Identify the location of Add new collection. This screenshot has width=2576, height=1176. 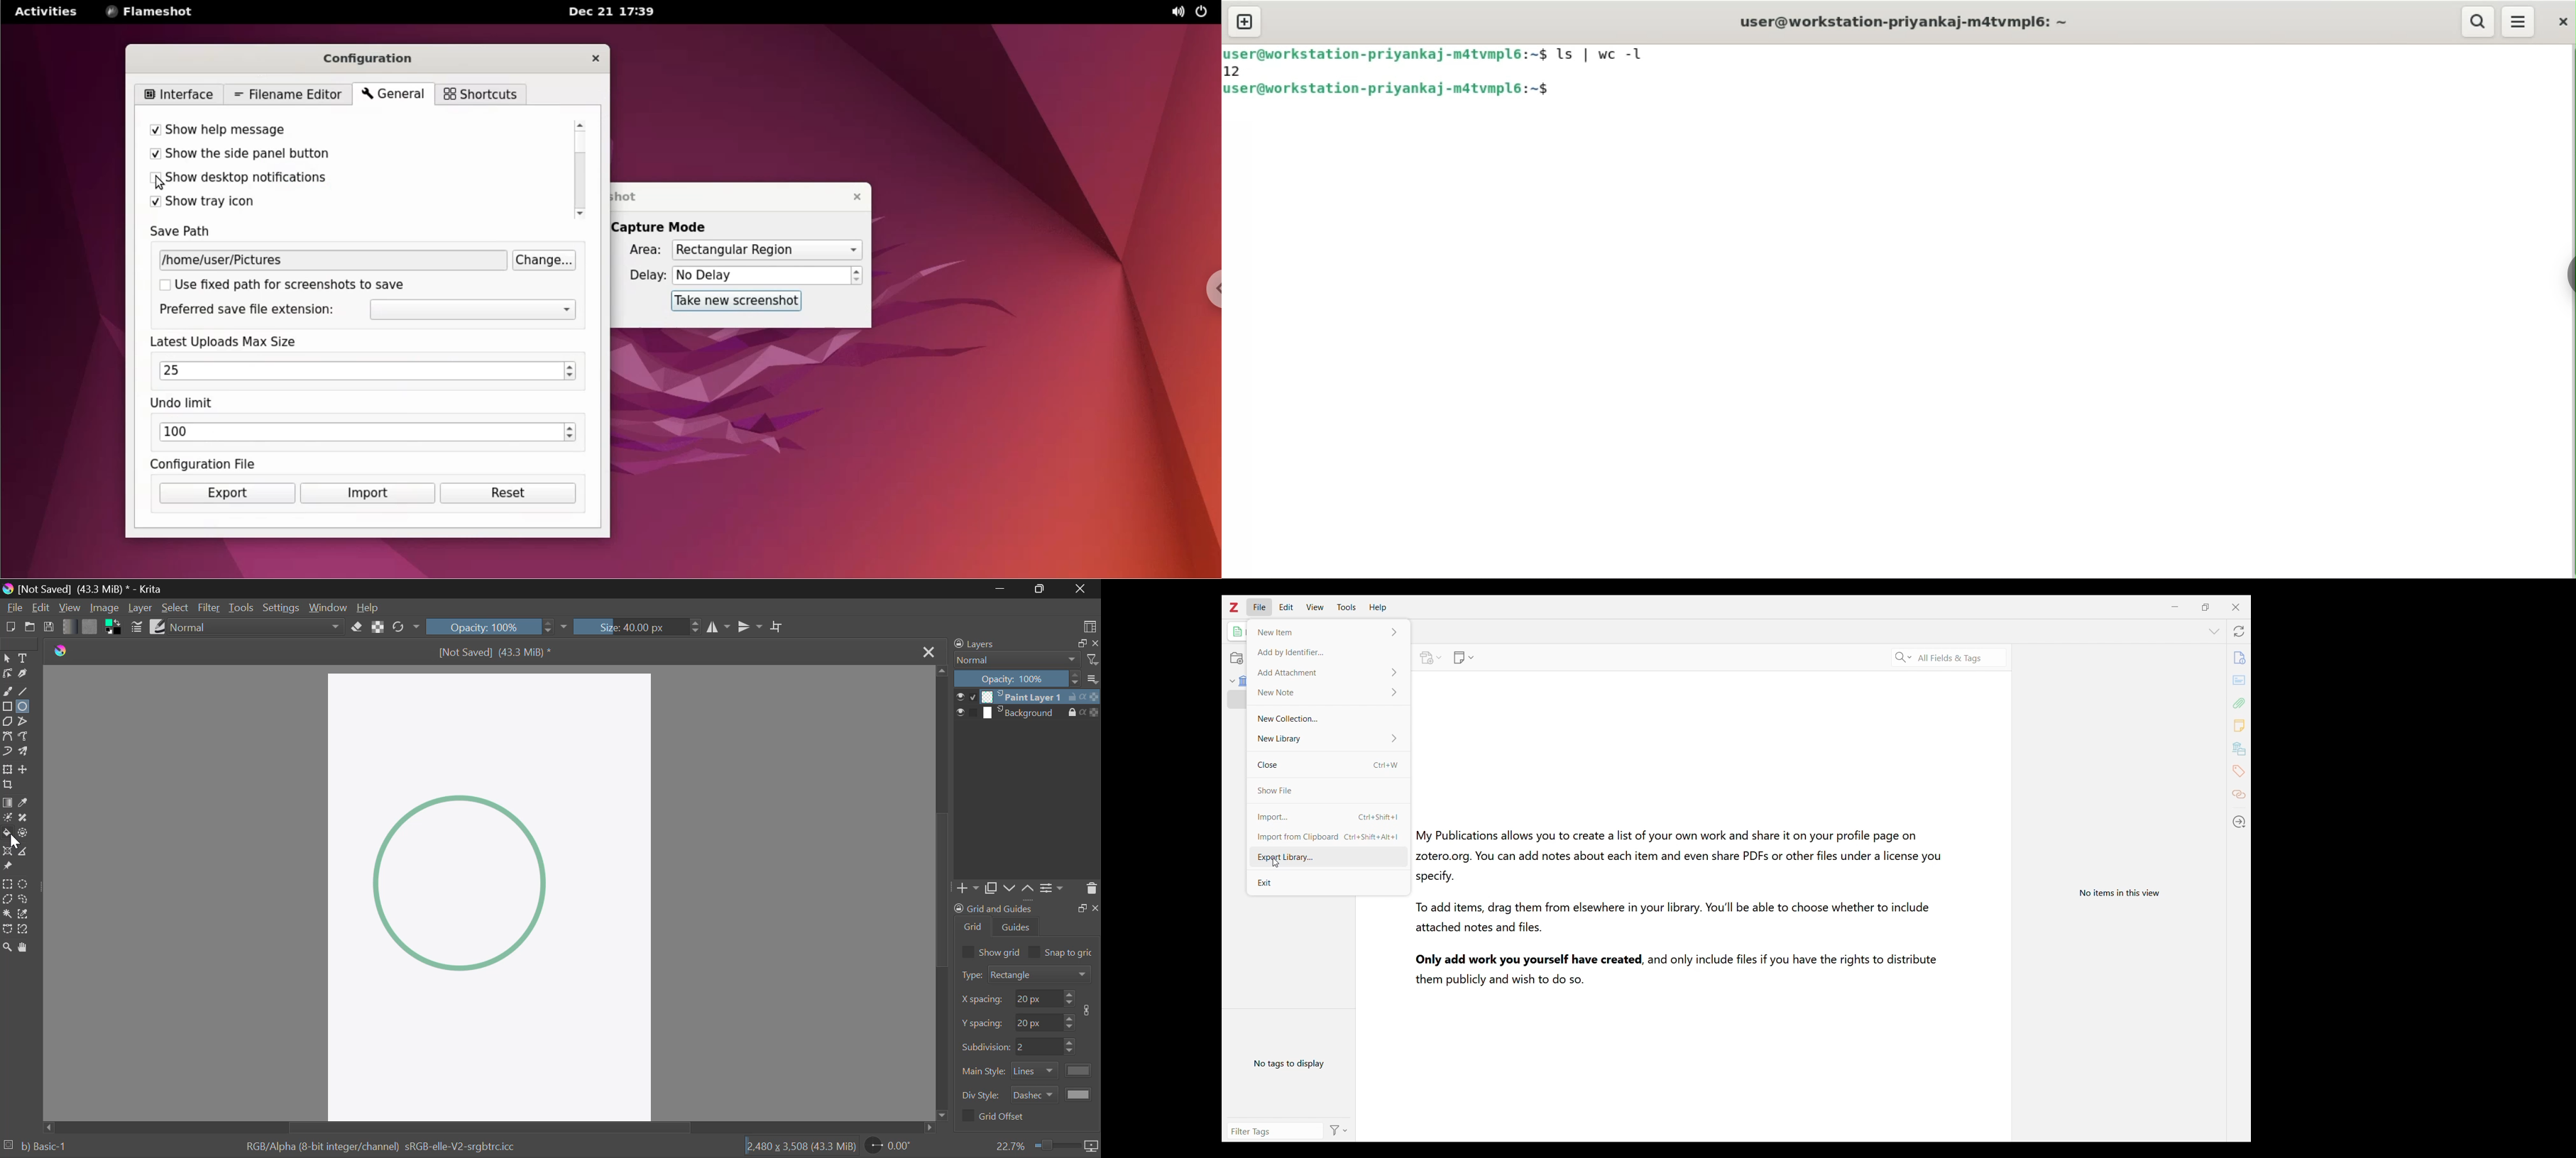
(1237, 658).